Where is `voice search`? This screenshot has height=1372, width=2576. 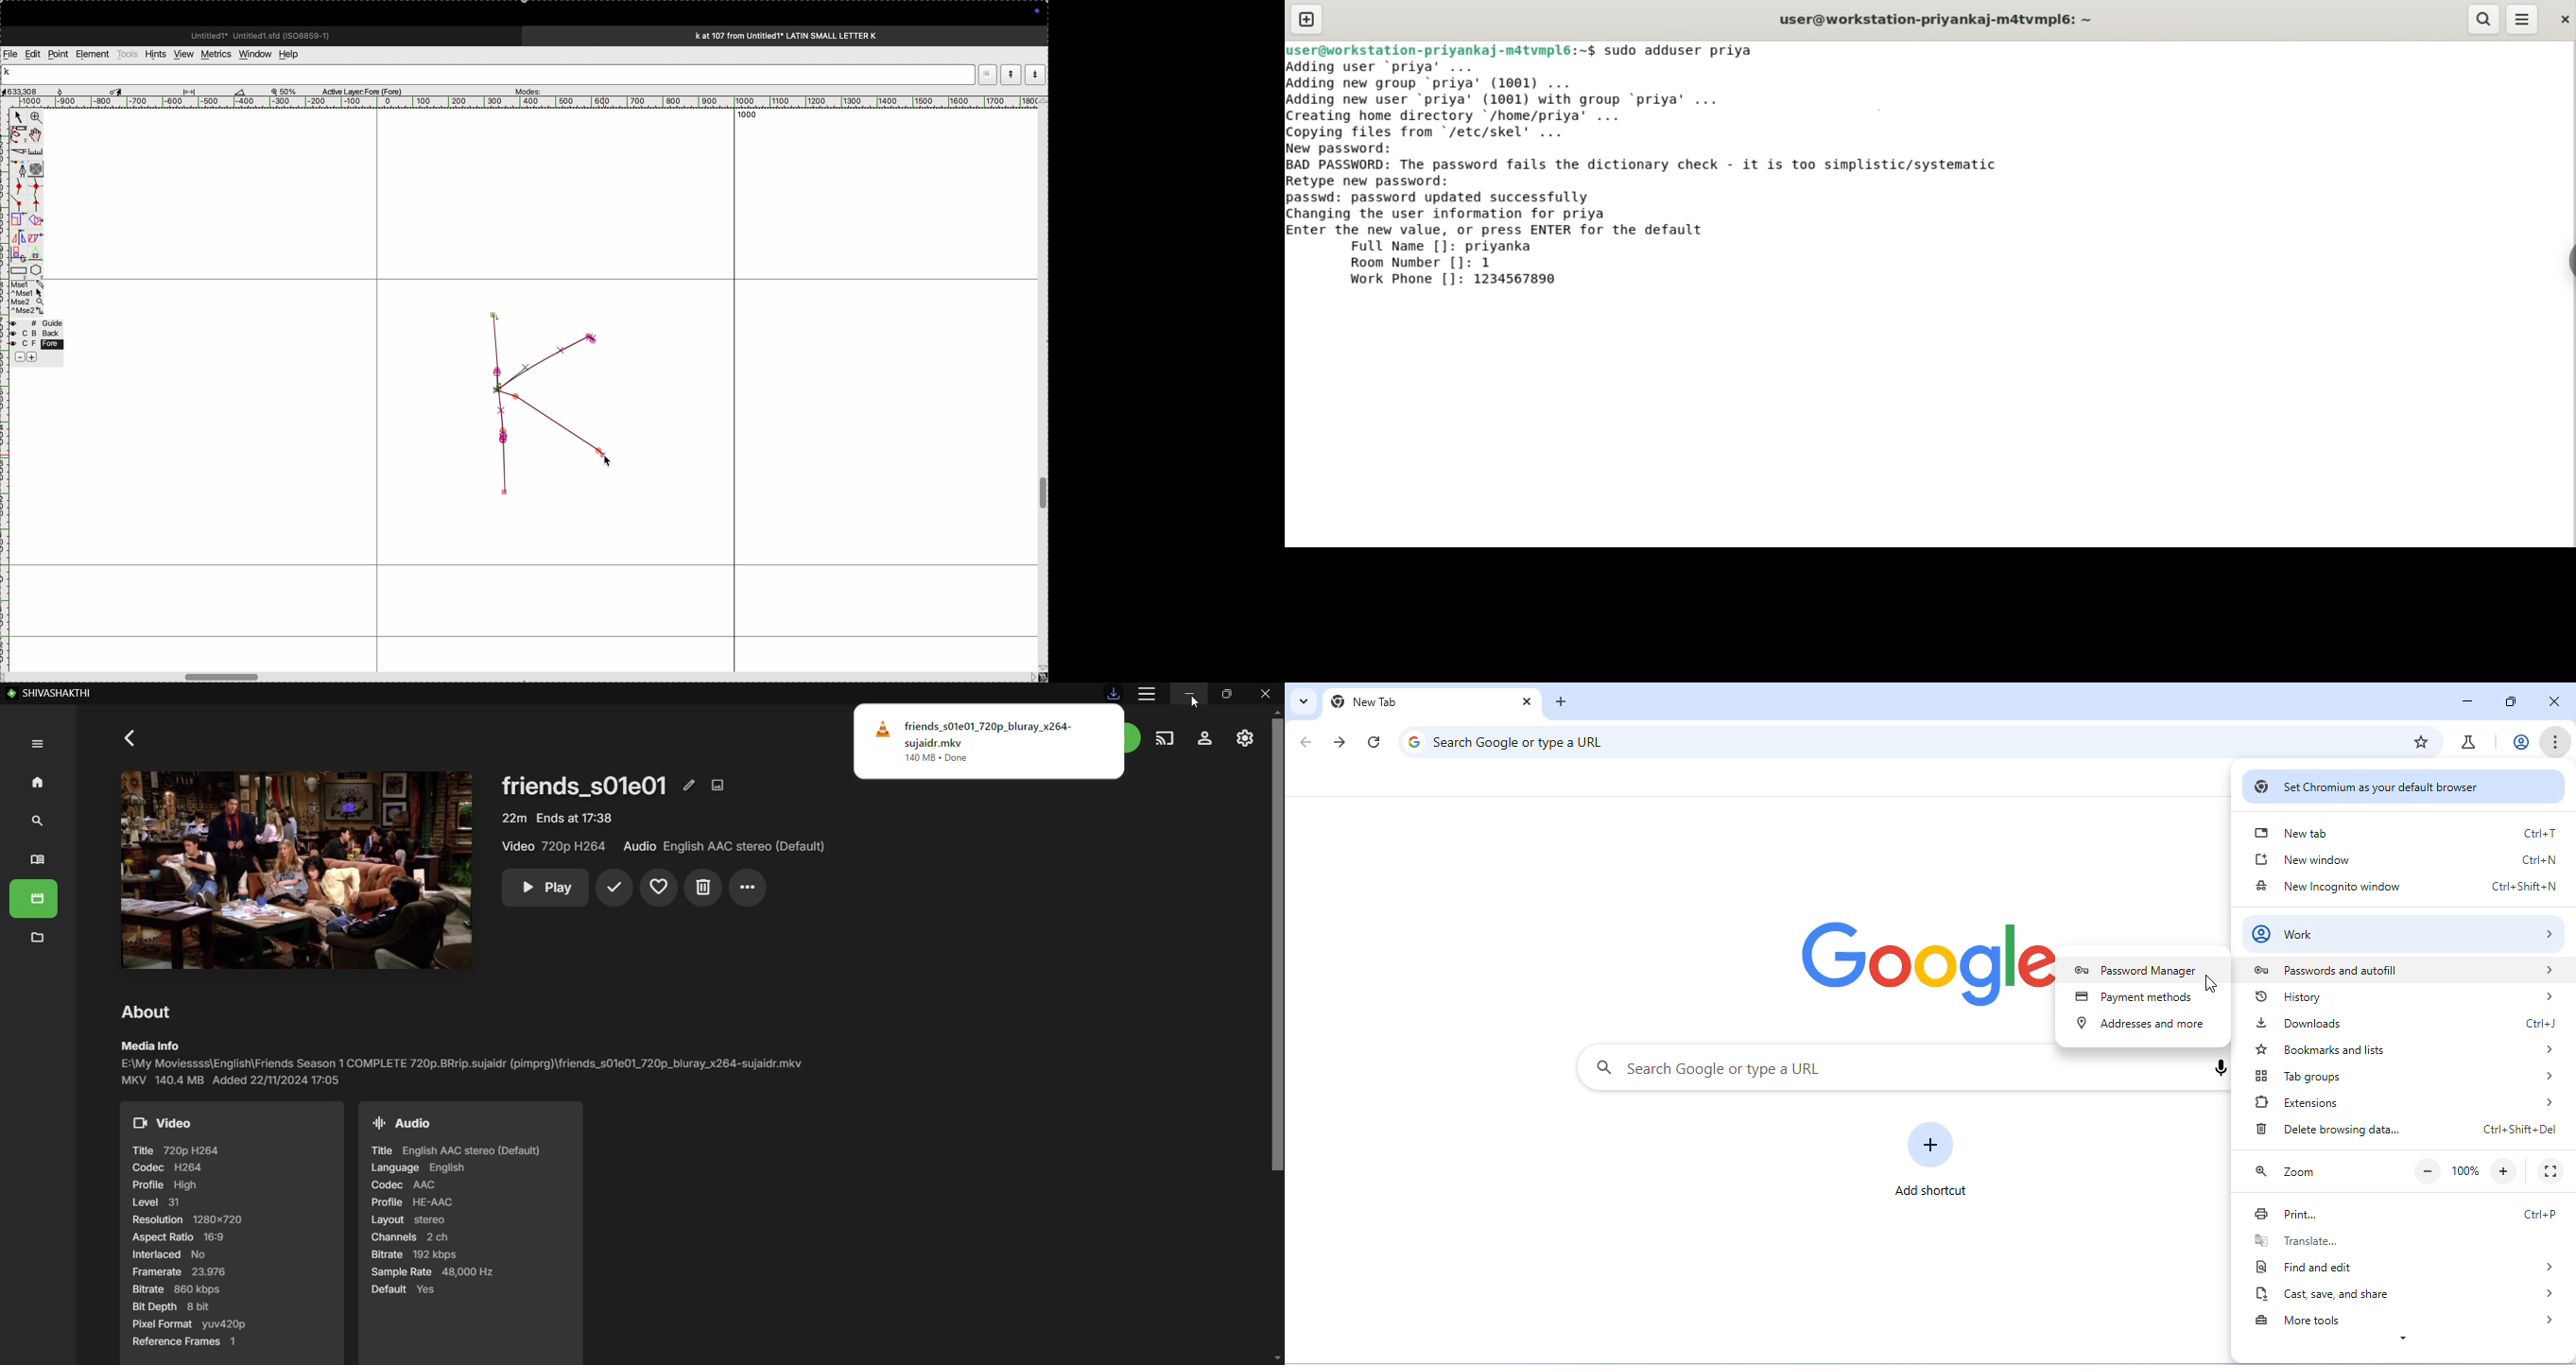 voice search is located at coordinates (2217, 1068).